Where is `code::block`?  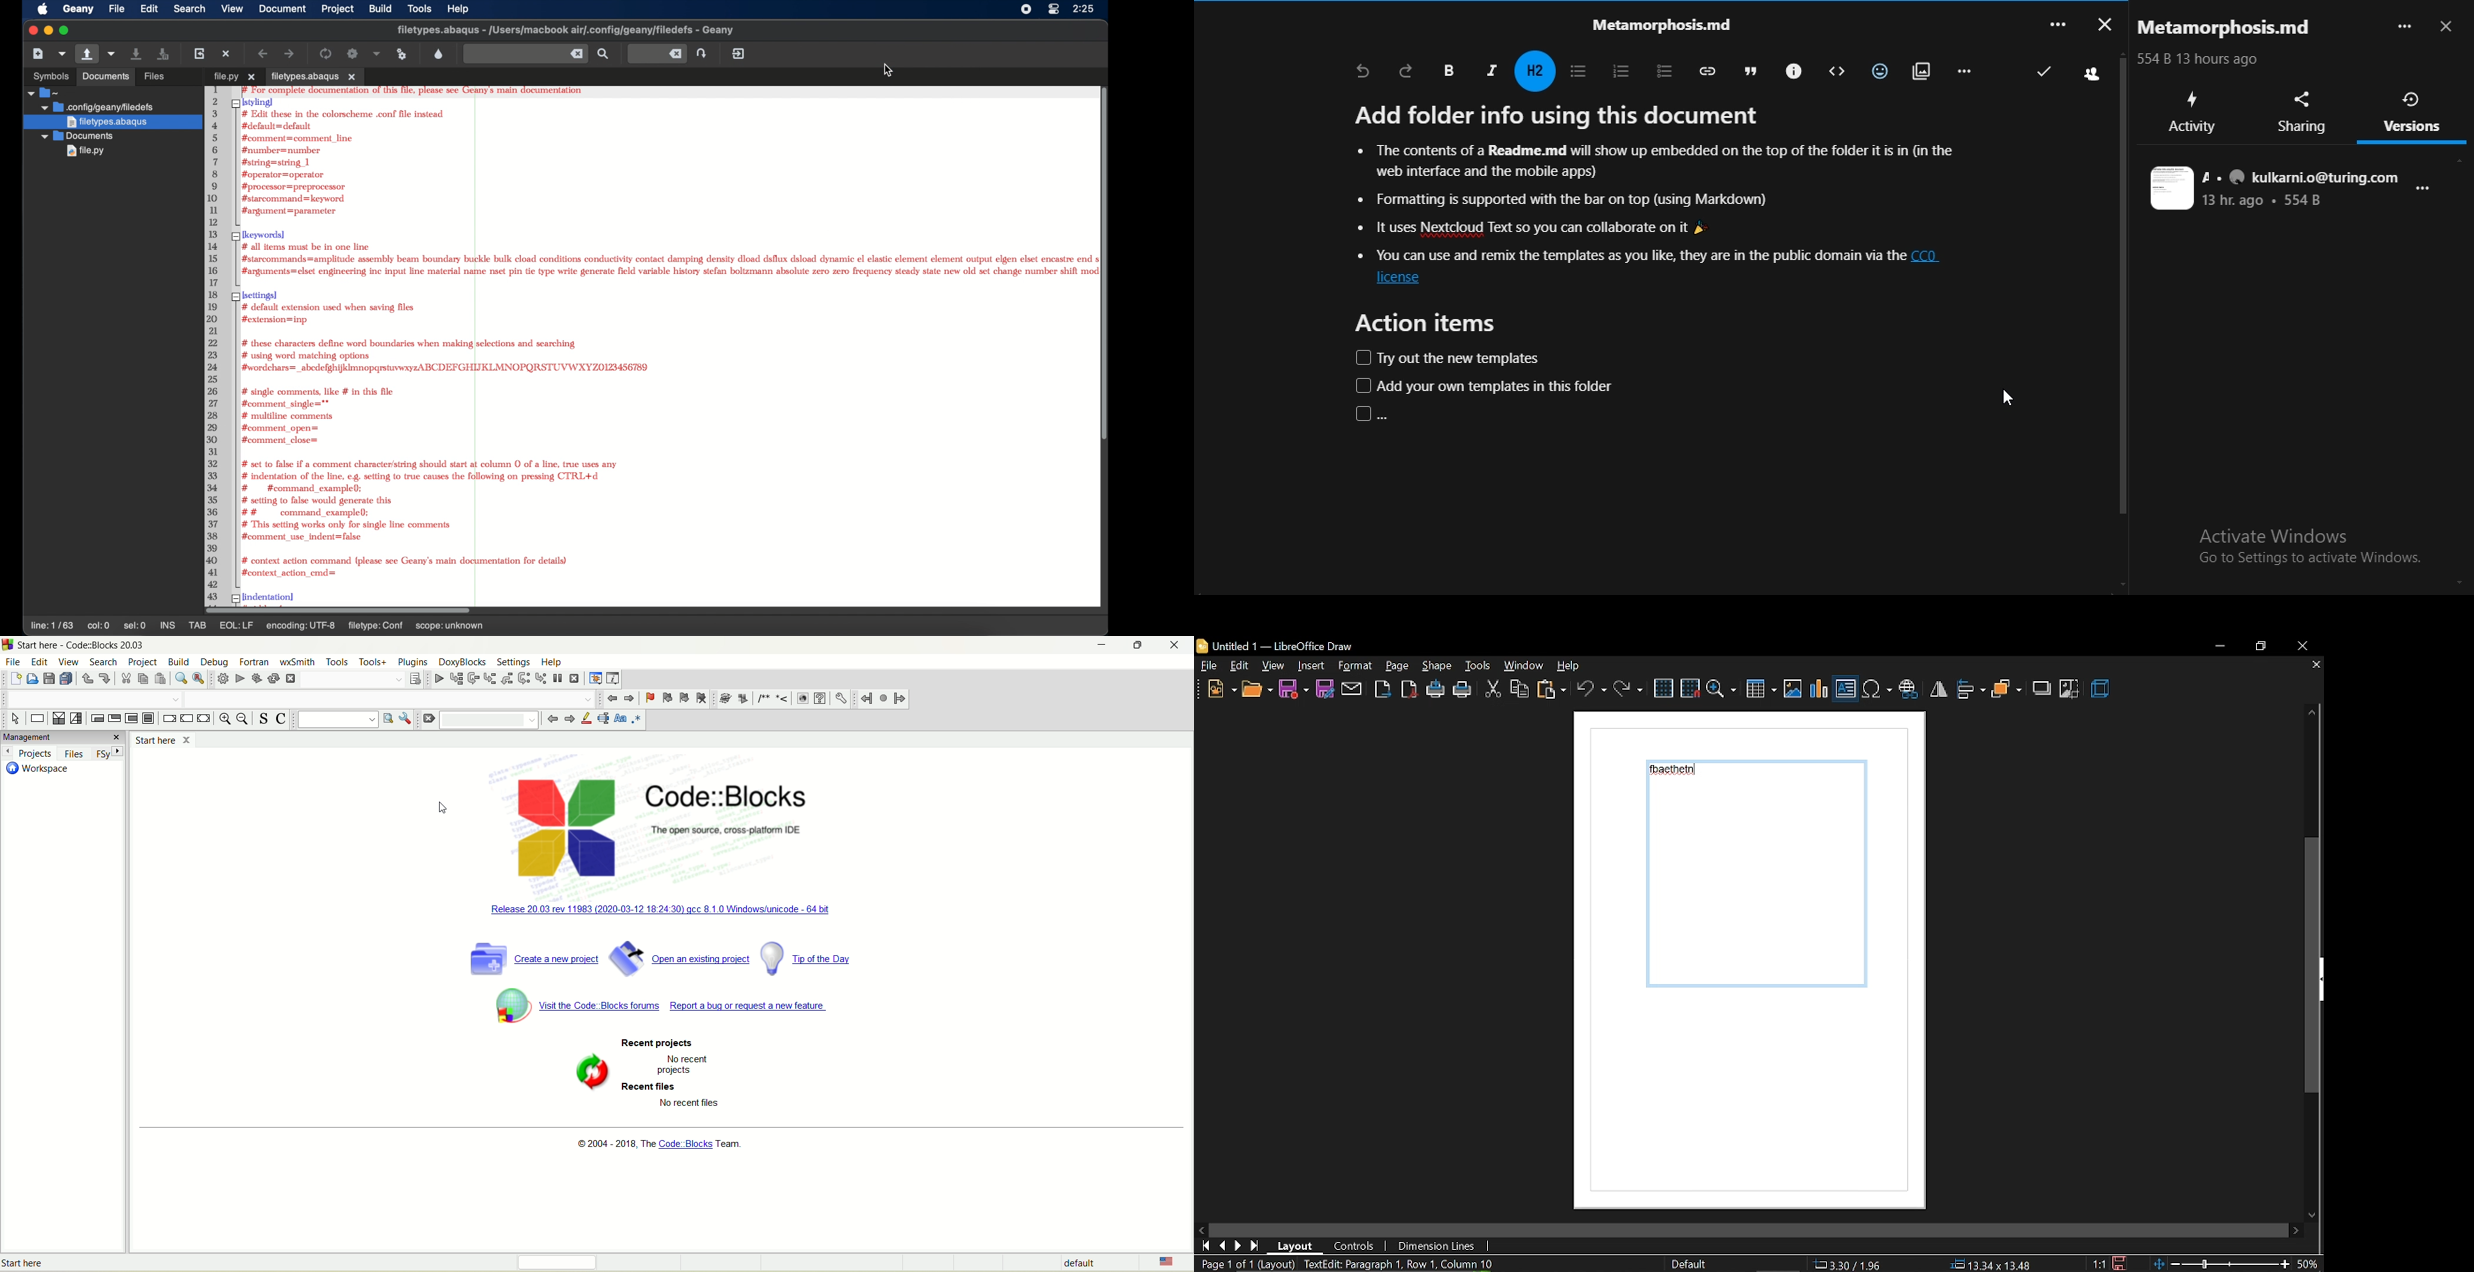 code::block is located at coordinates (726, 792).